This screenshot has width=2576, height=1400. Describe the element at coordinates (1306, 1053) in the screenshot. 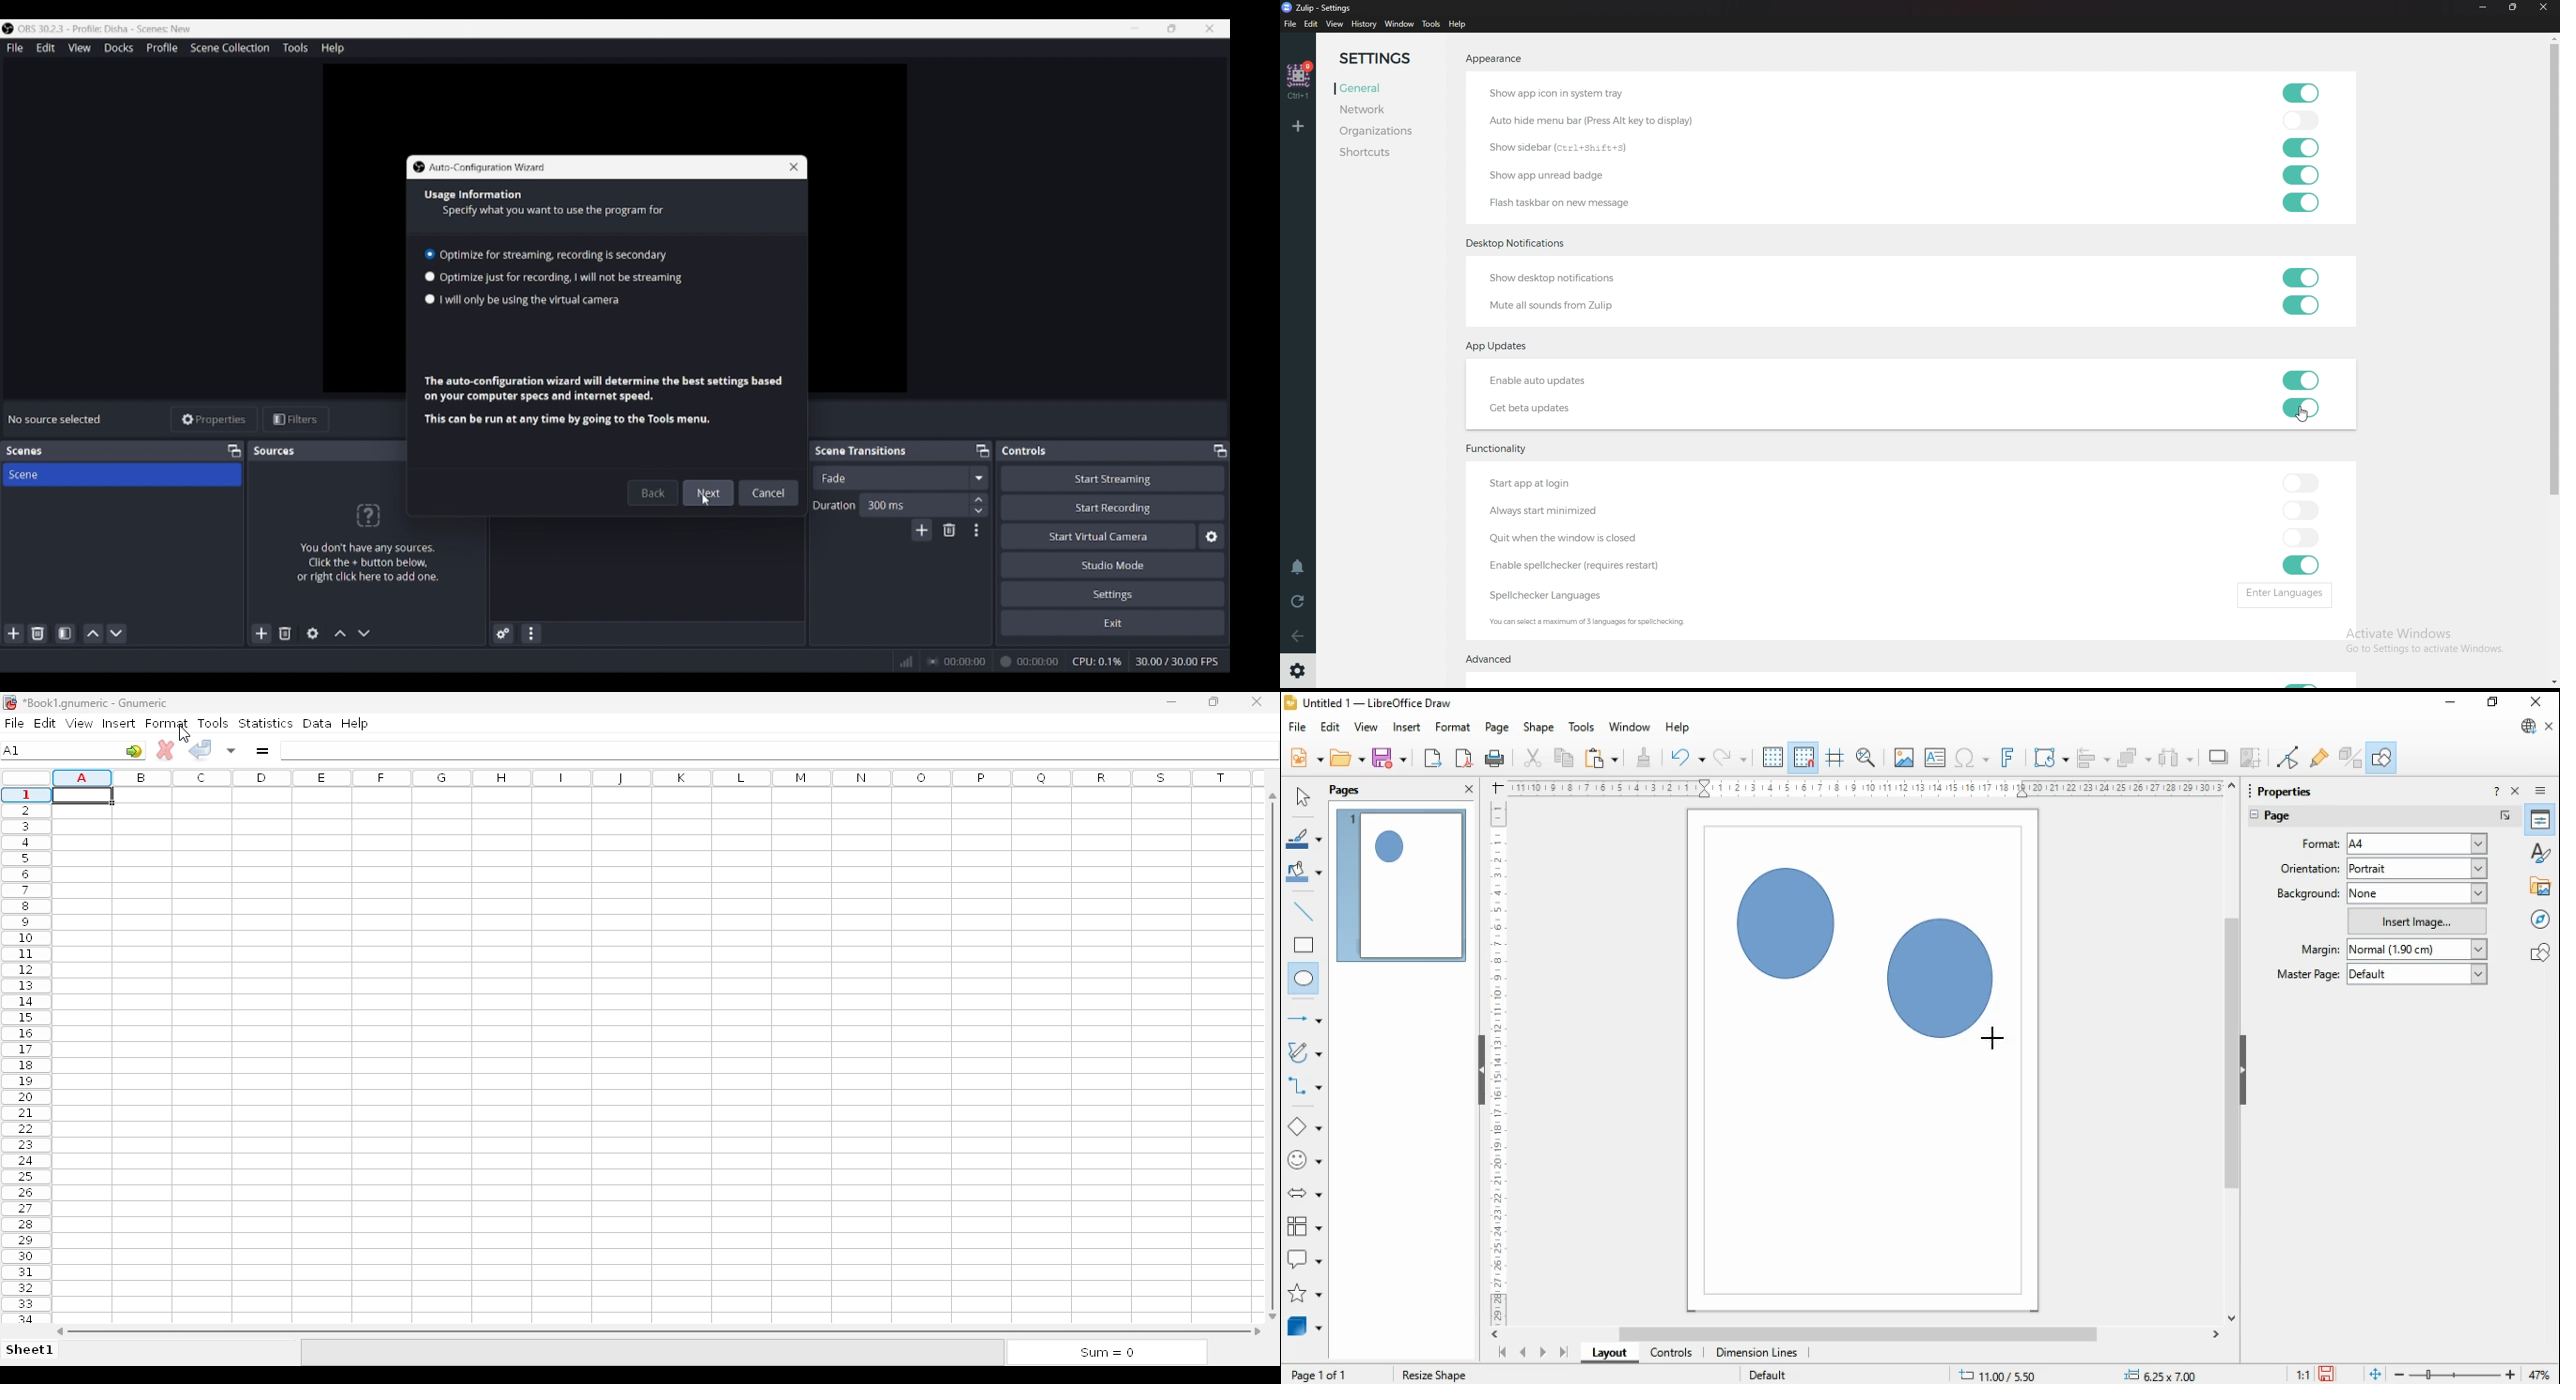

I see `curves and polygons` at that location.